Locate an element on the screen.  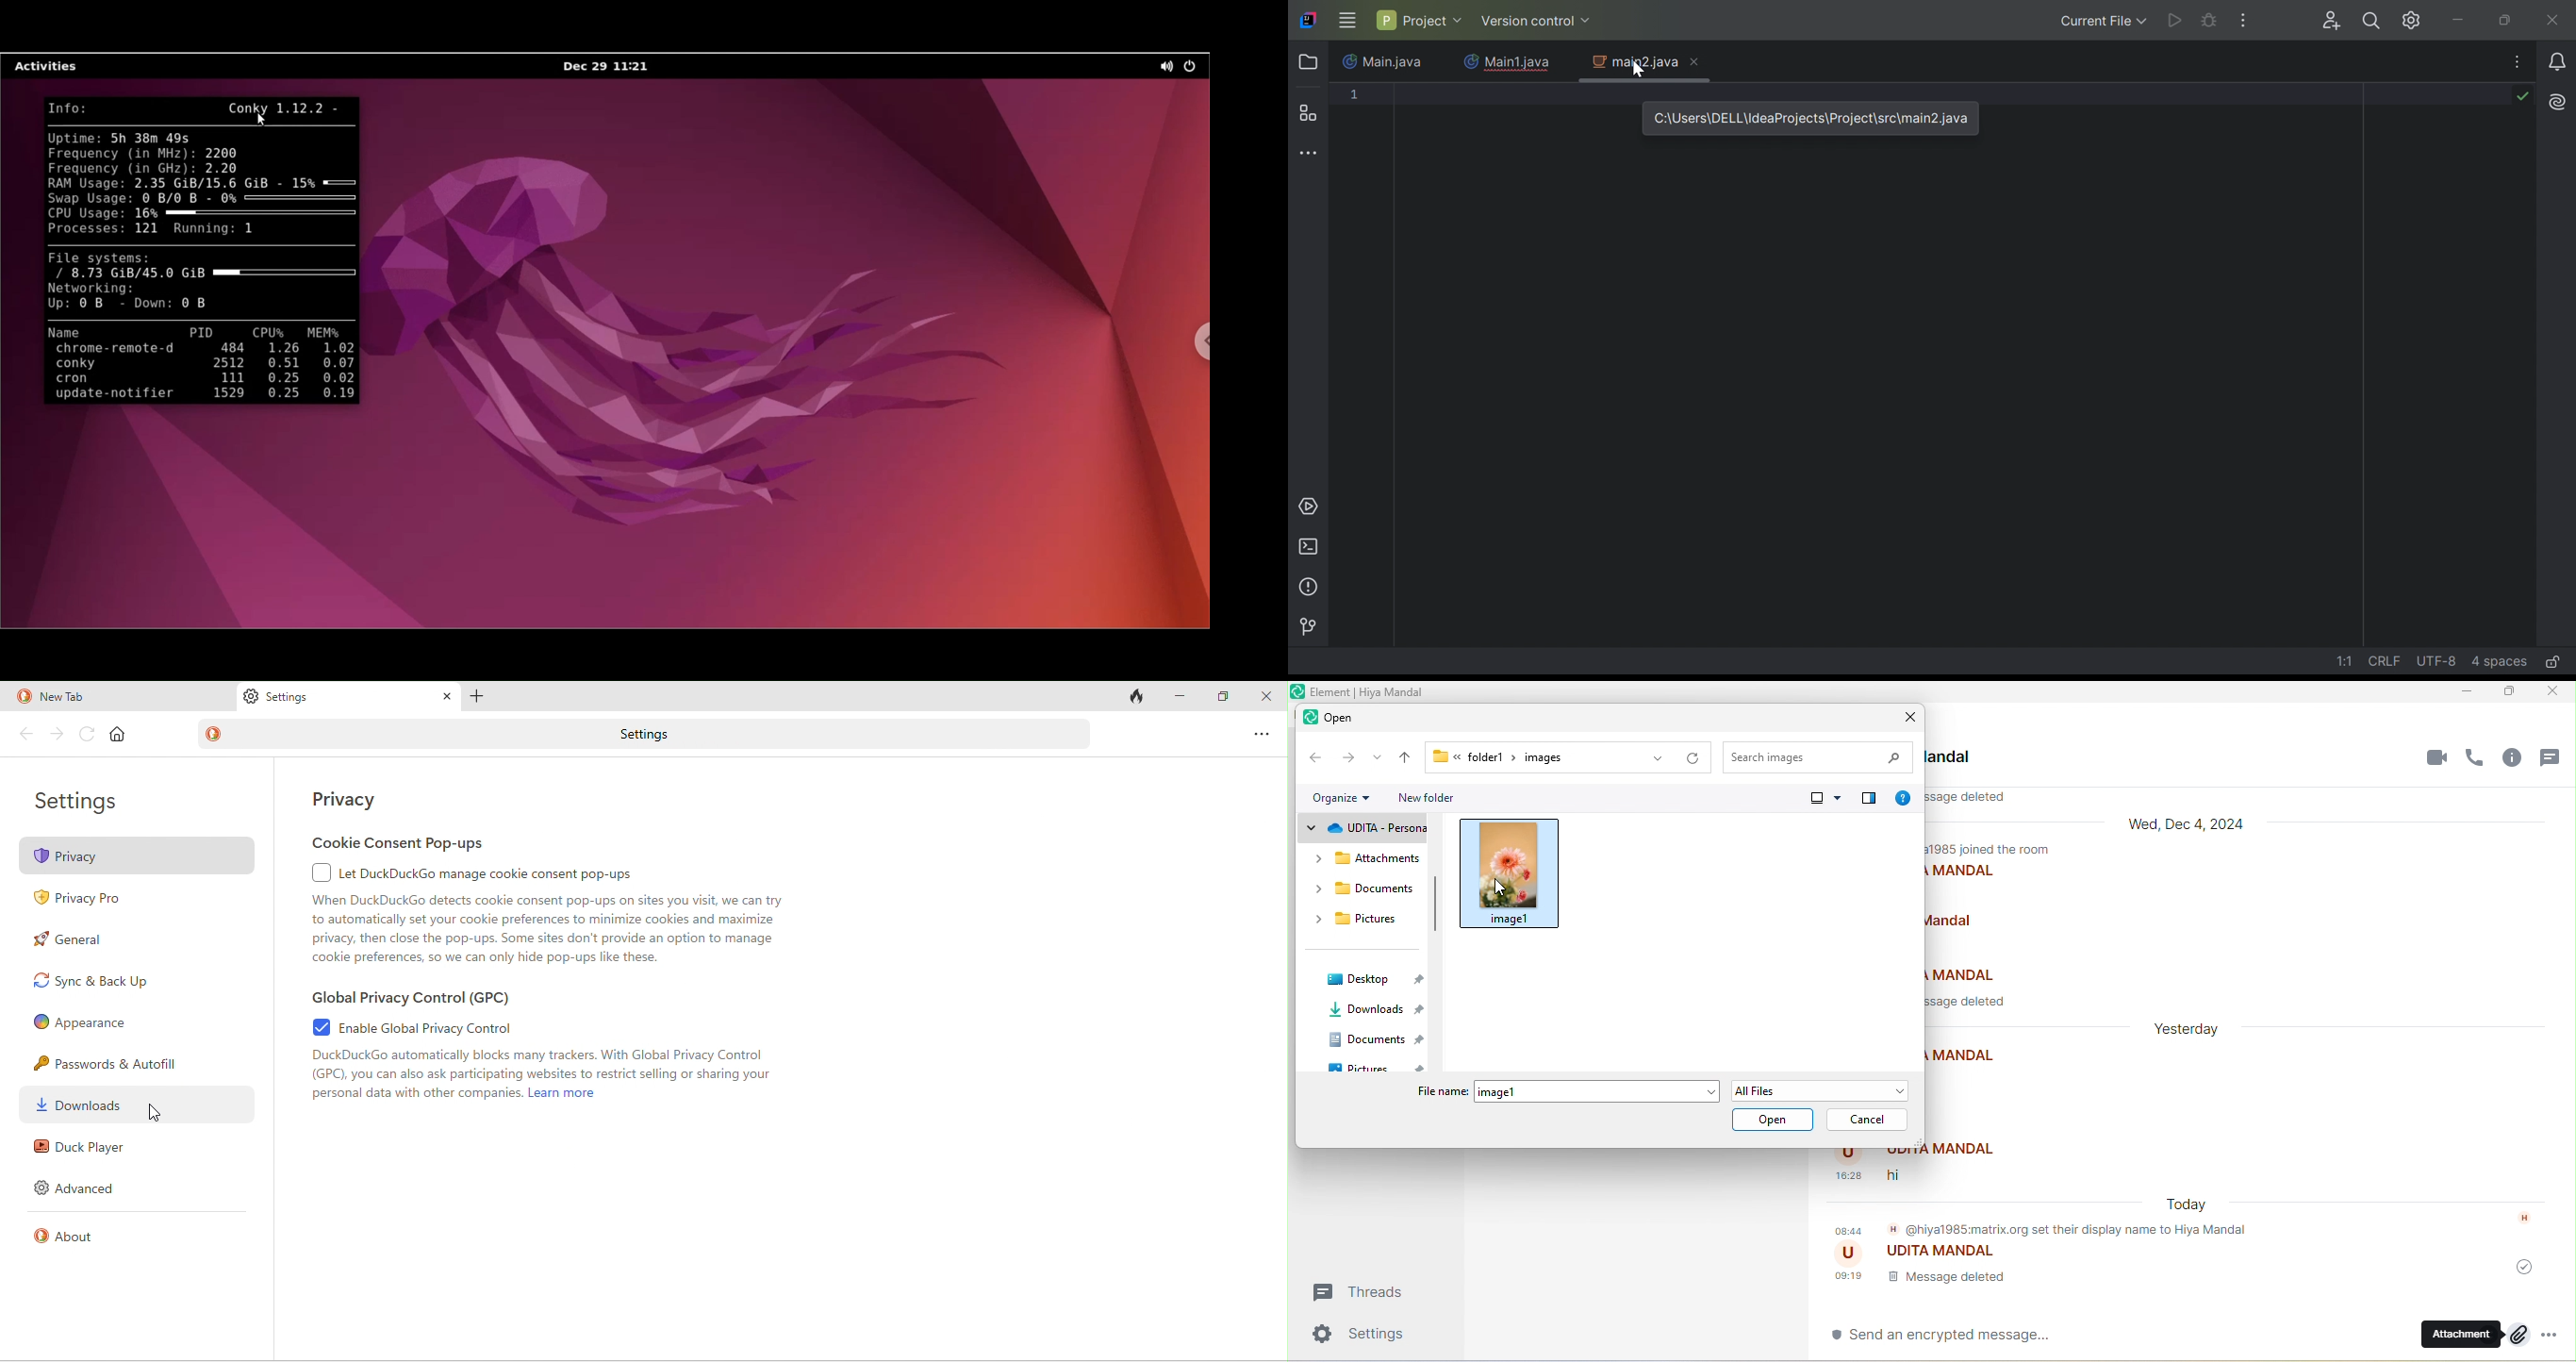
file name is located at coordinates (1596, 1092).